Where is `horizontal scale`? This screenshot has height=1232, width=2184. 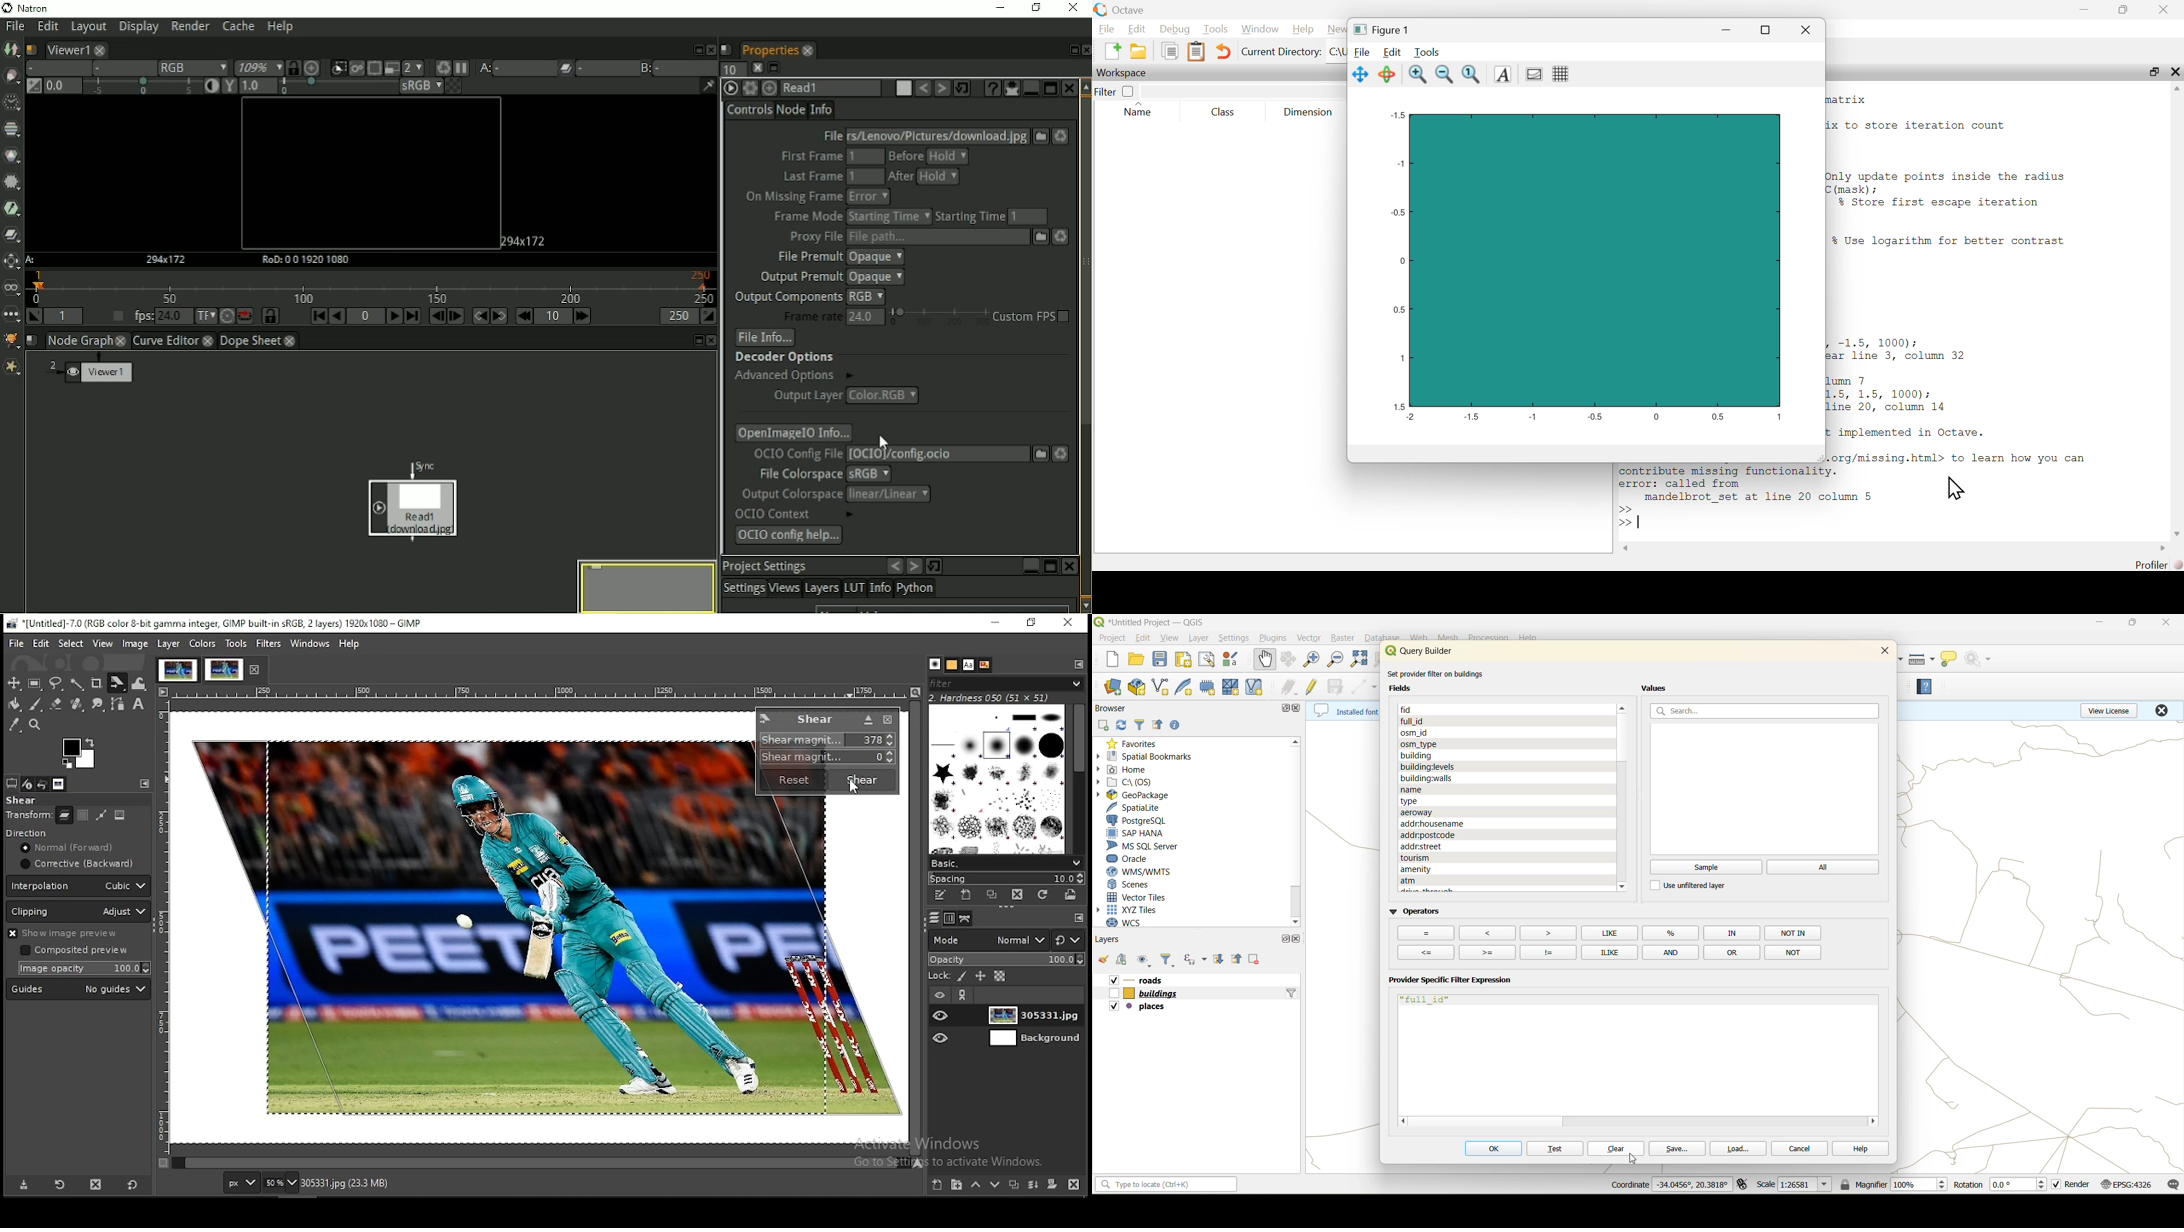 horizontal scale is located at coordinates (539, 693).